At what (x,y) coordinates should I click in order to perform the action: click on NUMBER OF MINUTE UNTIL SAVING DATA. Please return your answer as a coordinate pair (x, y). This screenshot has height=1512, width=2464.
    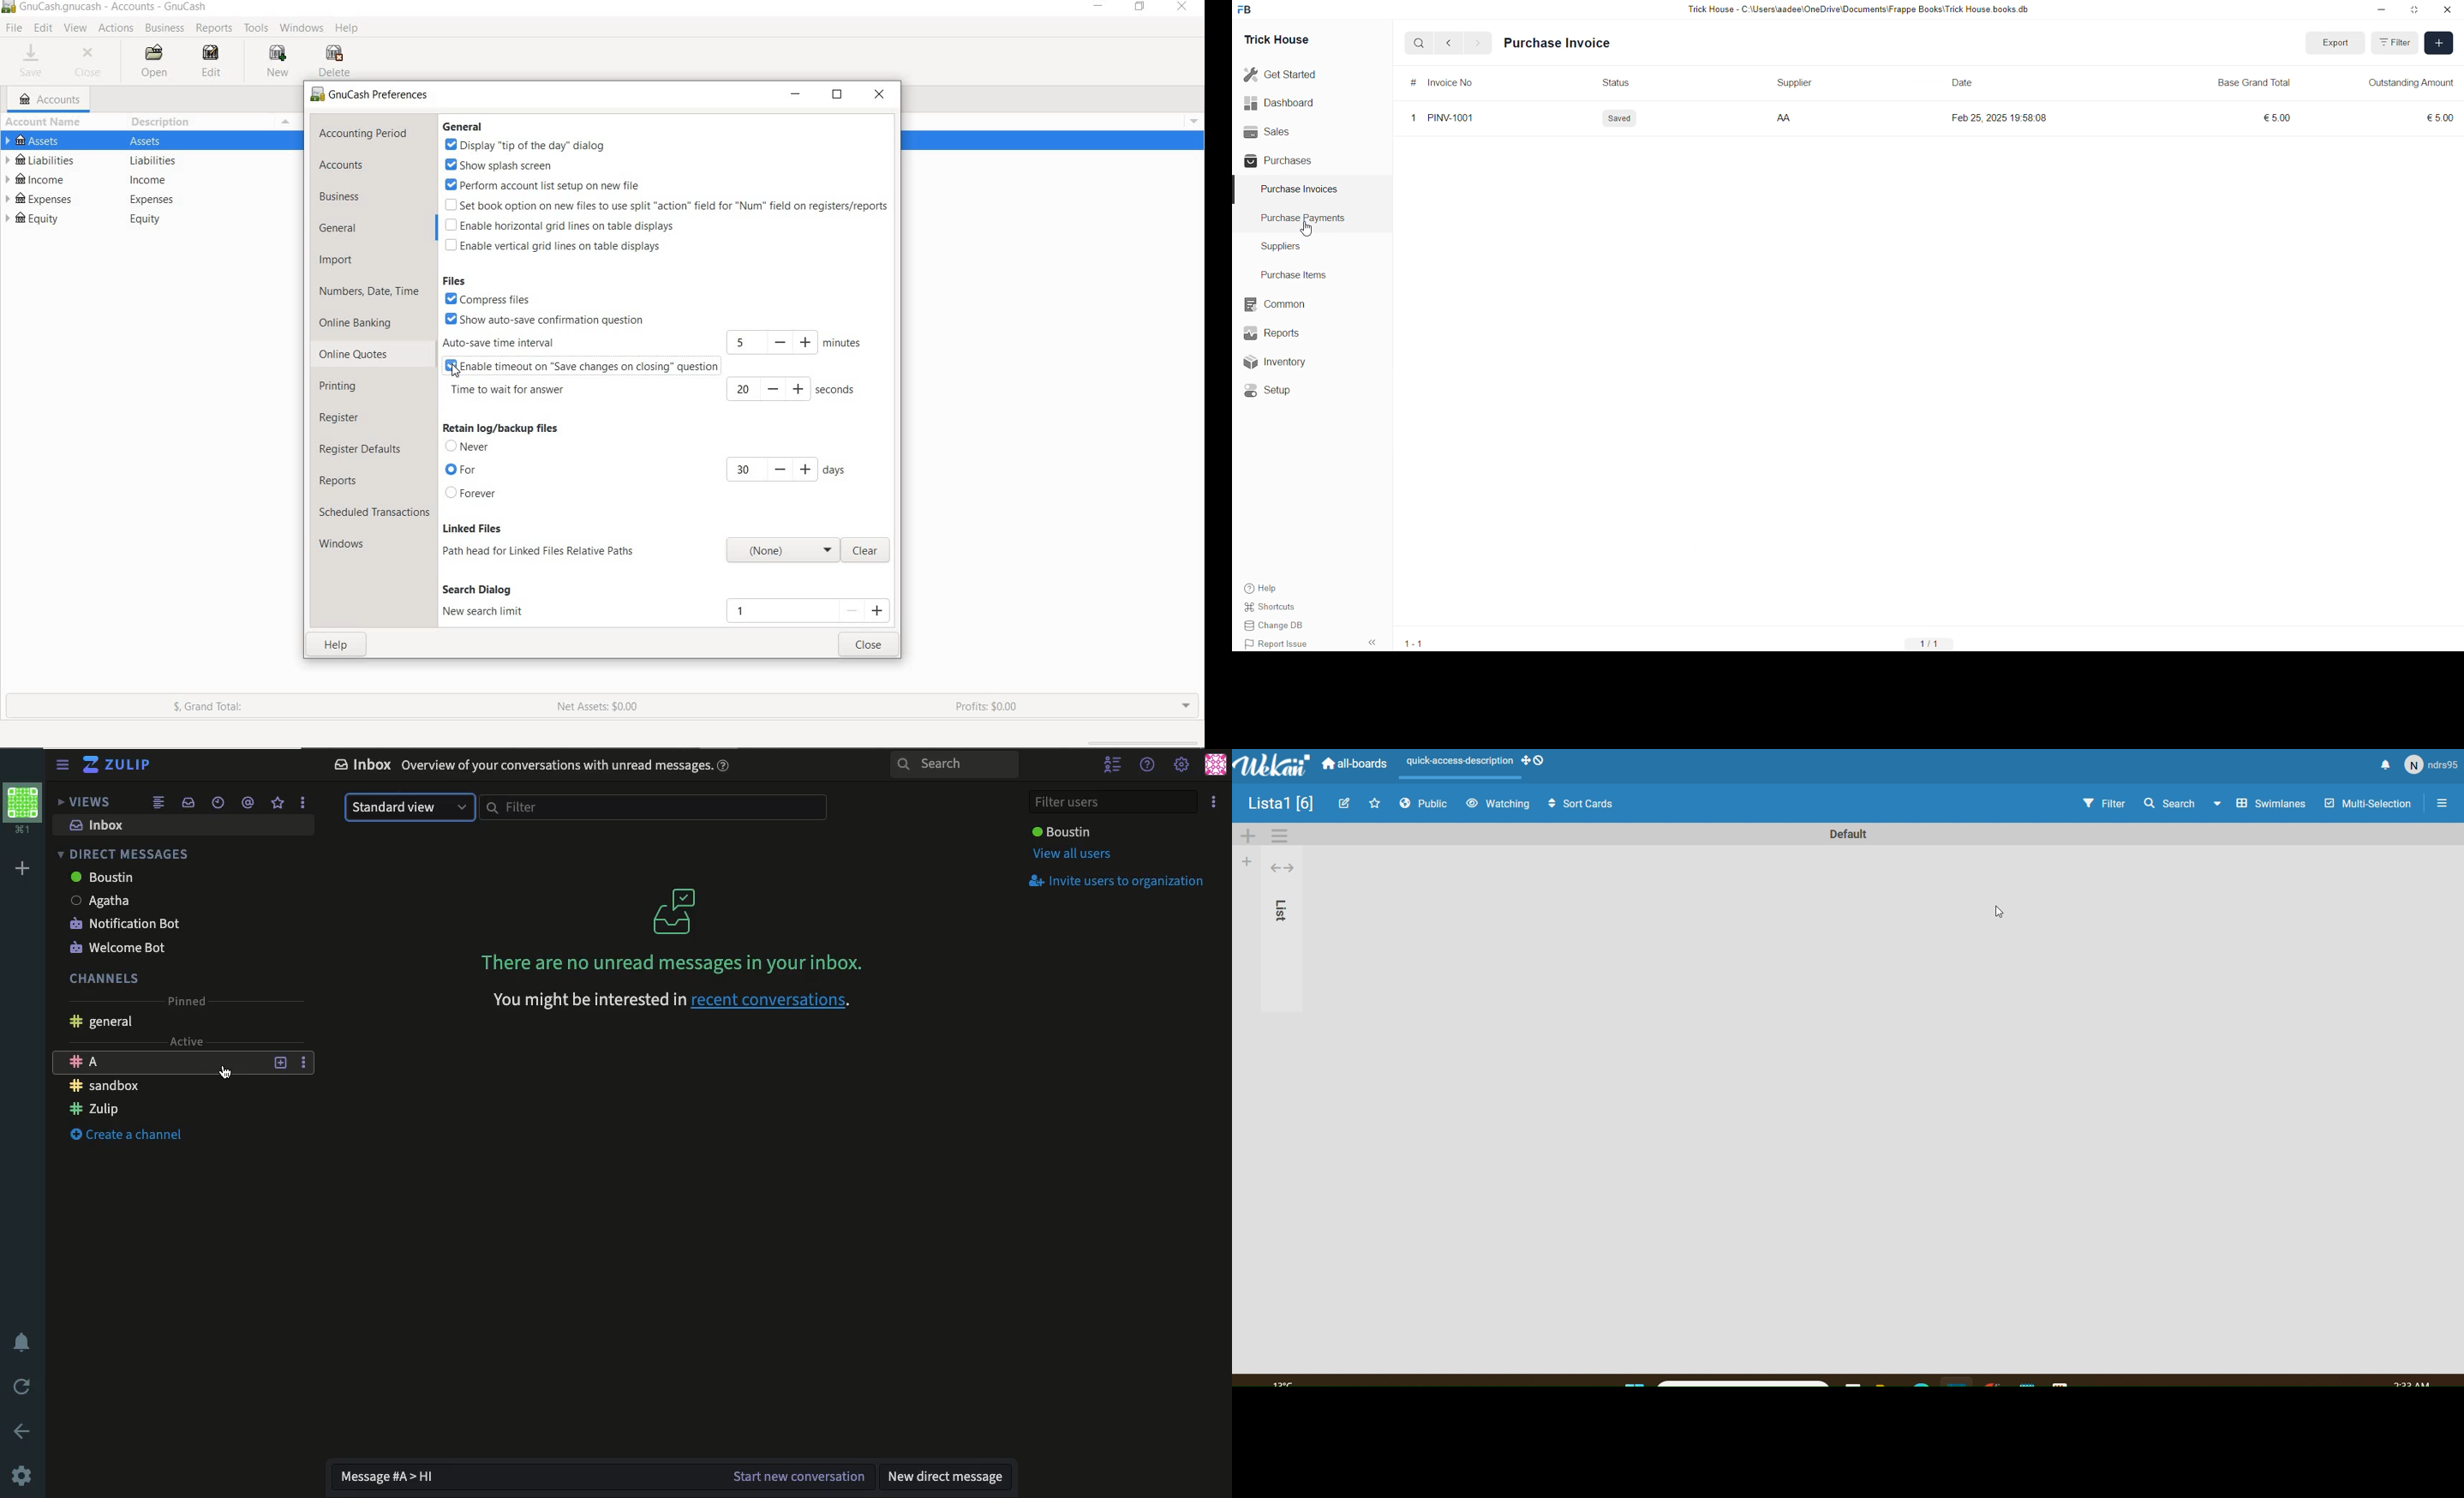
    Looking at the image, I should click on (793, 340).